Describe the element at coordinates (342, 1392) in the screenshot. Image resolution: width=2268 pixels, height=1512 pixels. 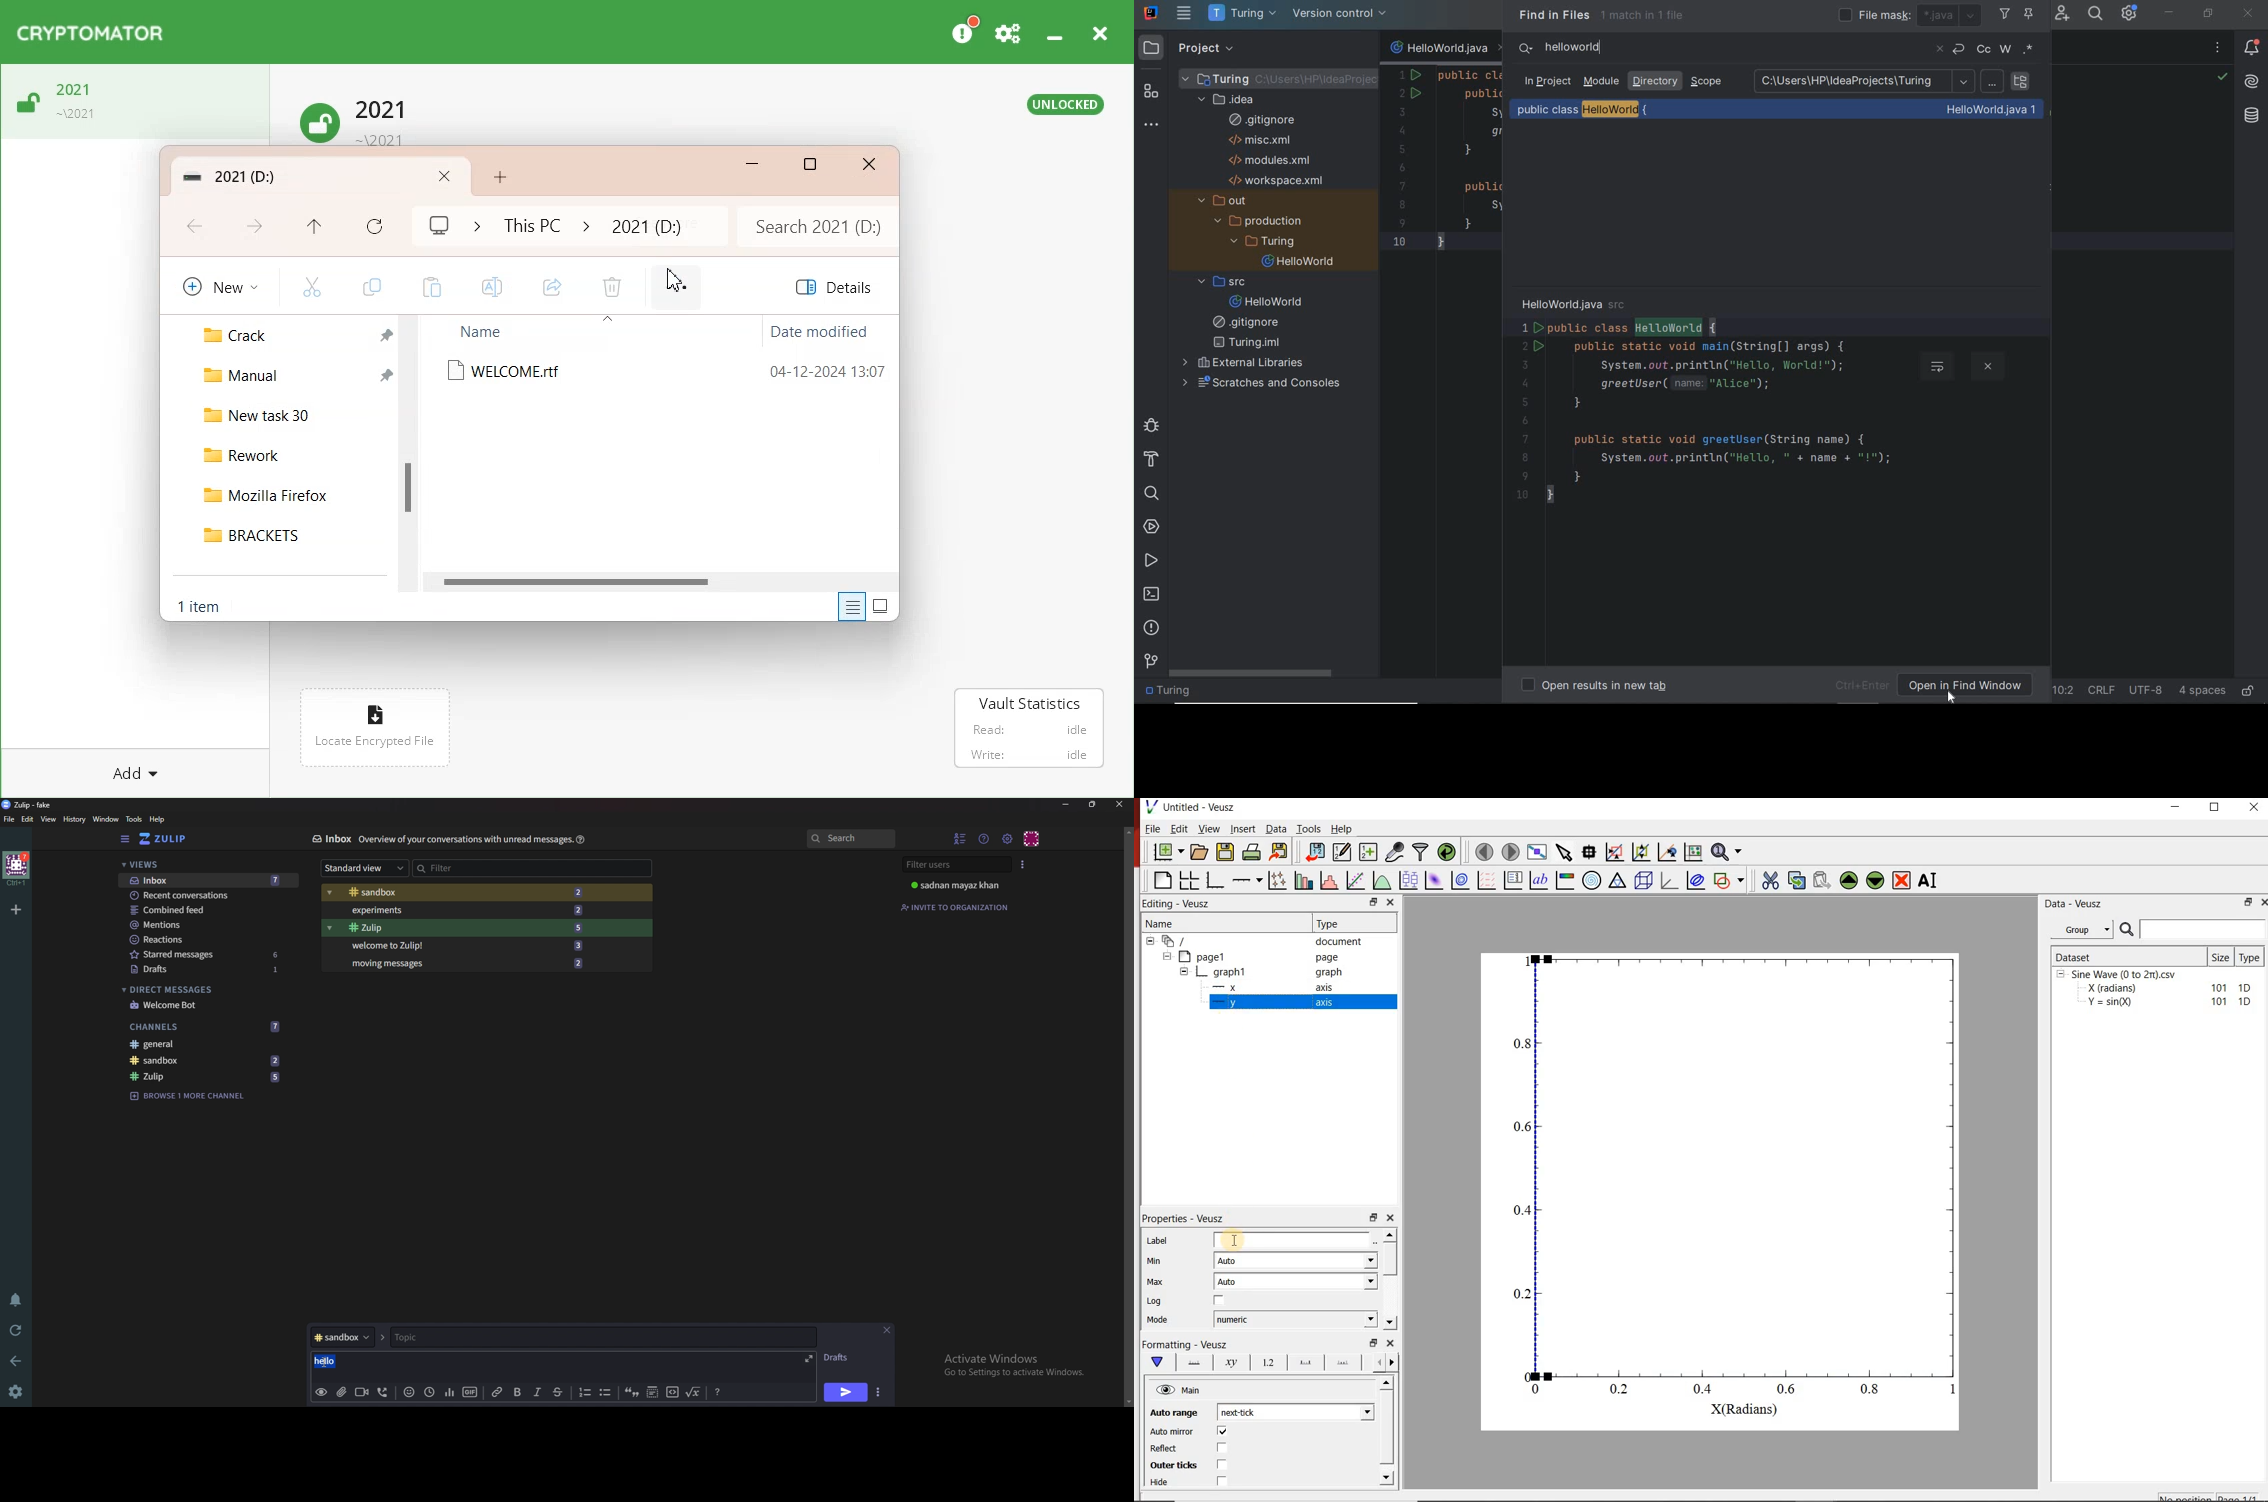
I see `Upload file` at that location.